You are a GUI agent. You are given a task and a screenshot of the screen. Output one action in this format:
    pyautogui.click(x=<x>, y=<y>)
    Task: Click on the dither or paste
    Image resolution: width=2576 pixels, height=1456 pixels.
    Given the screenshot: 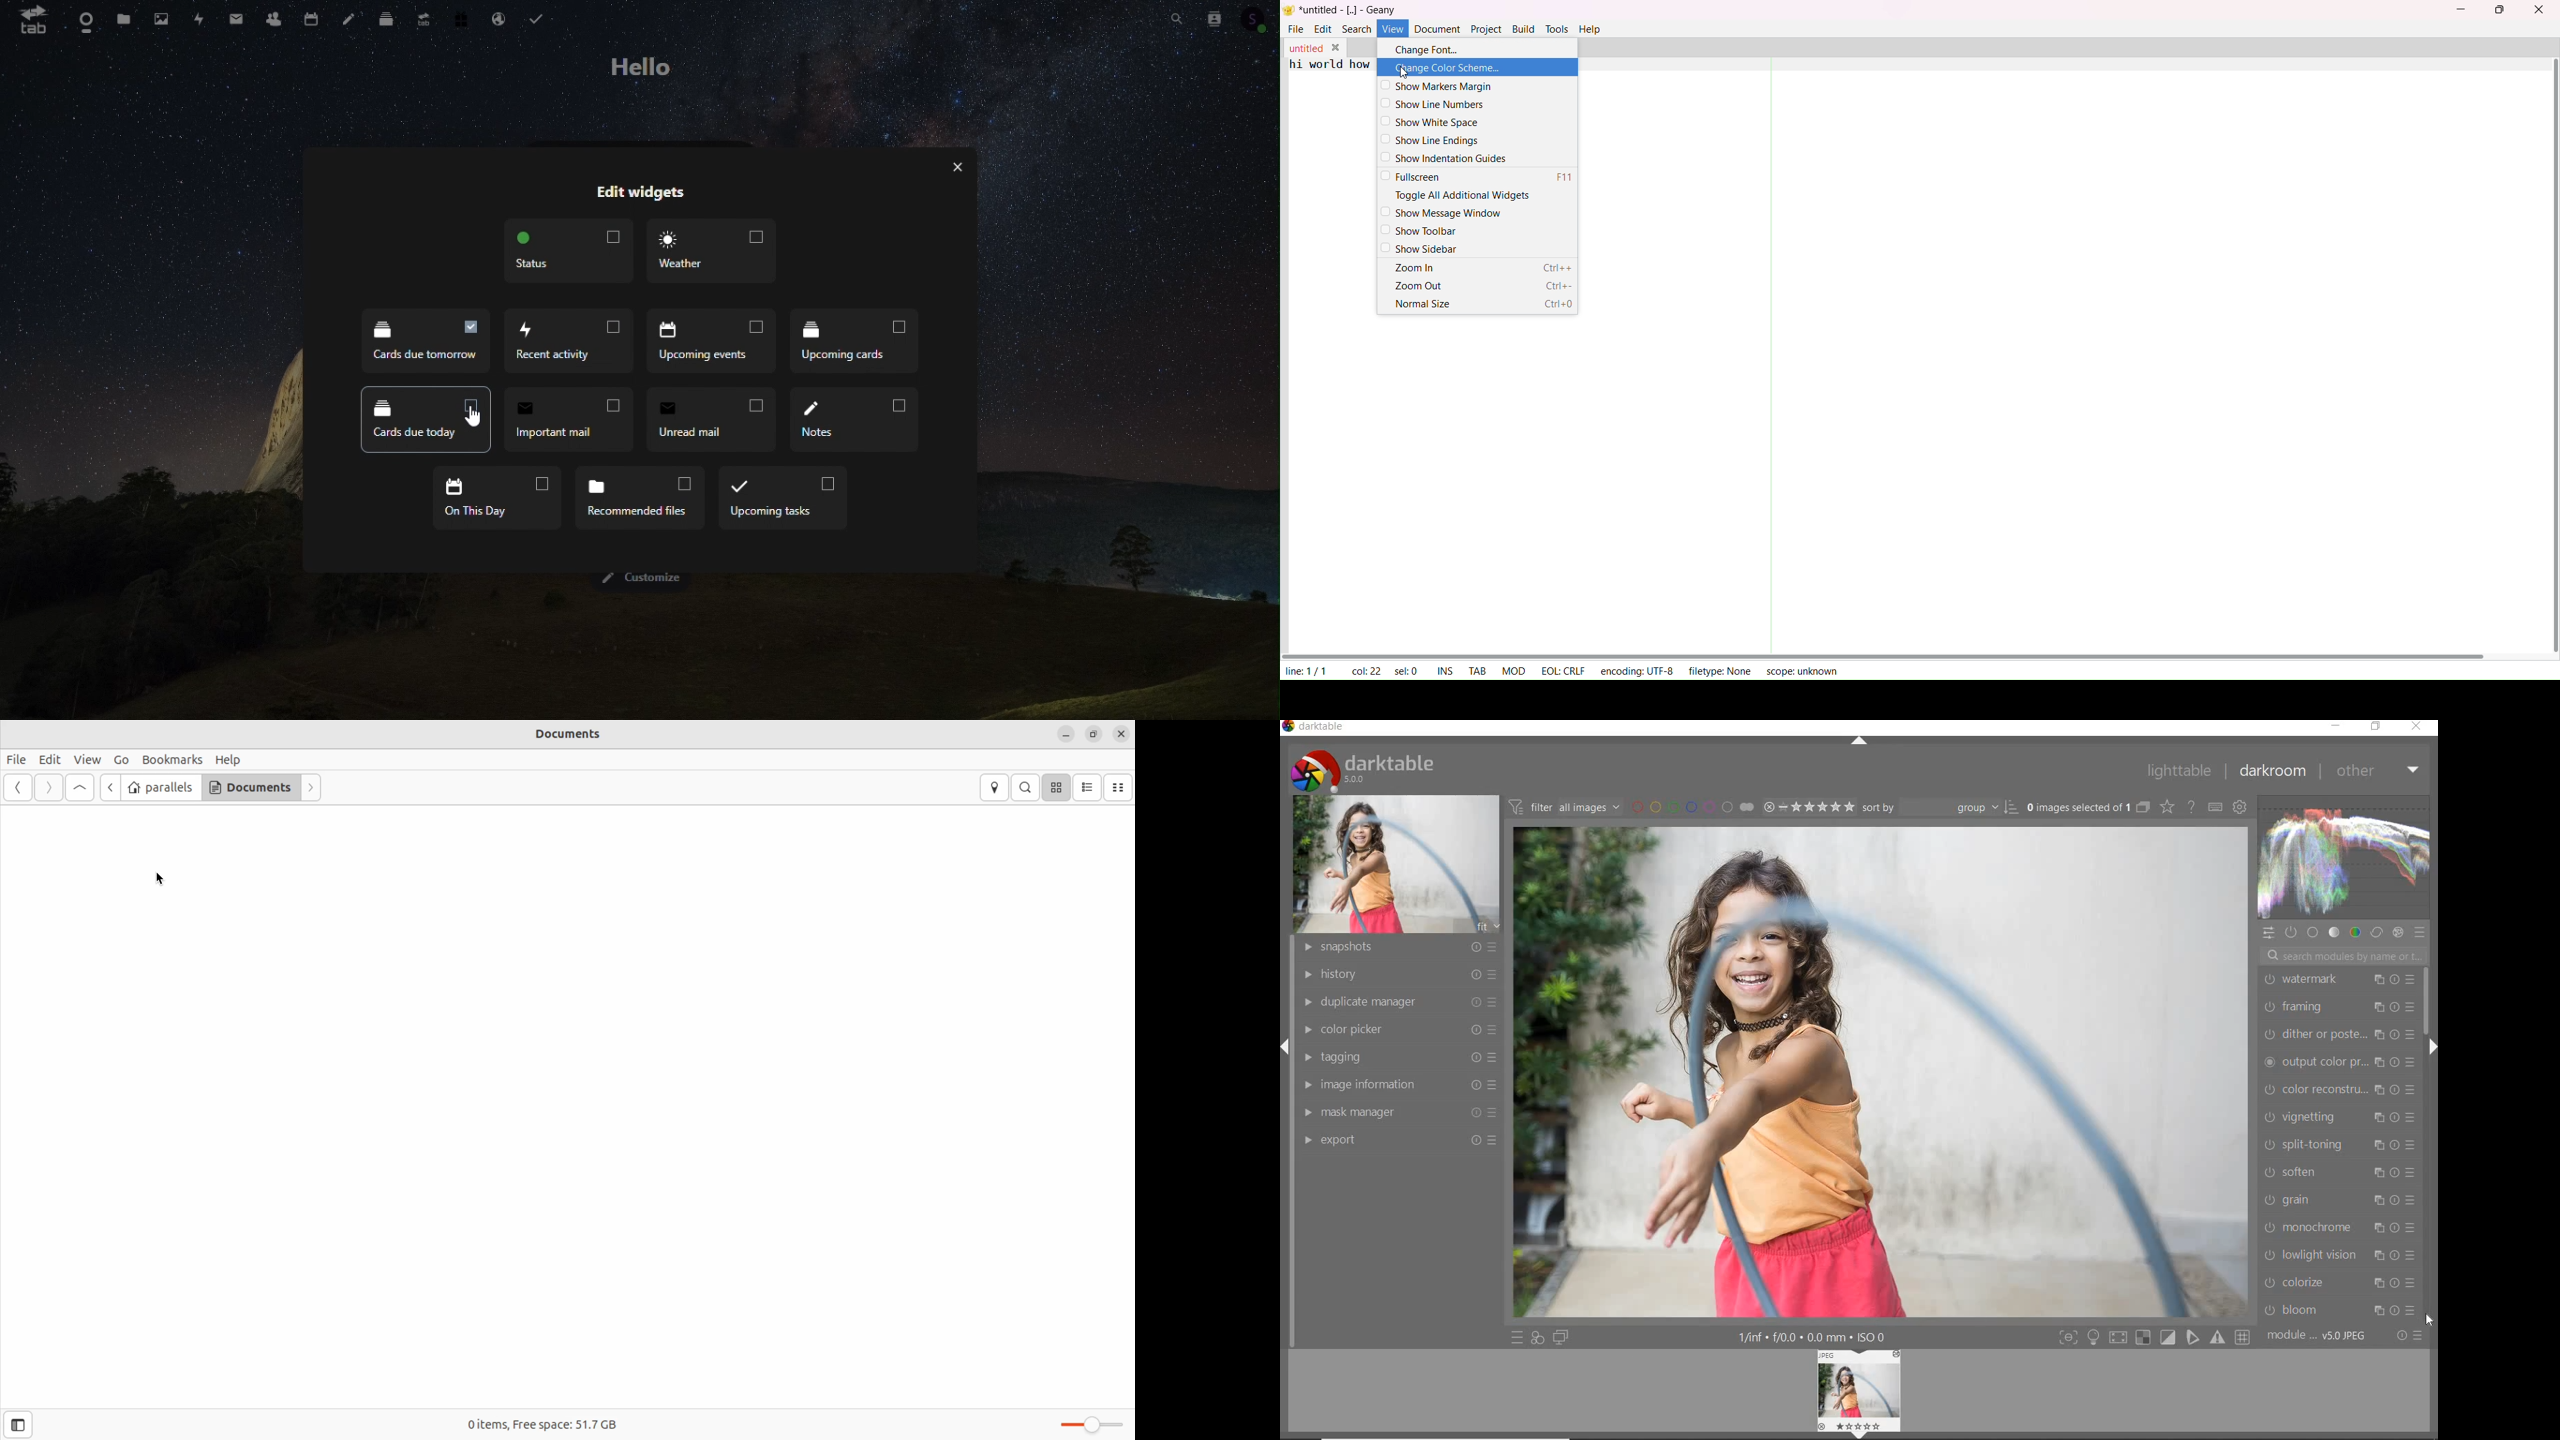 What is the action you would take?
    pyautogui.click(x=2337, y=1035)
    